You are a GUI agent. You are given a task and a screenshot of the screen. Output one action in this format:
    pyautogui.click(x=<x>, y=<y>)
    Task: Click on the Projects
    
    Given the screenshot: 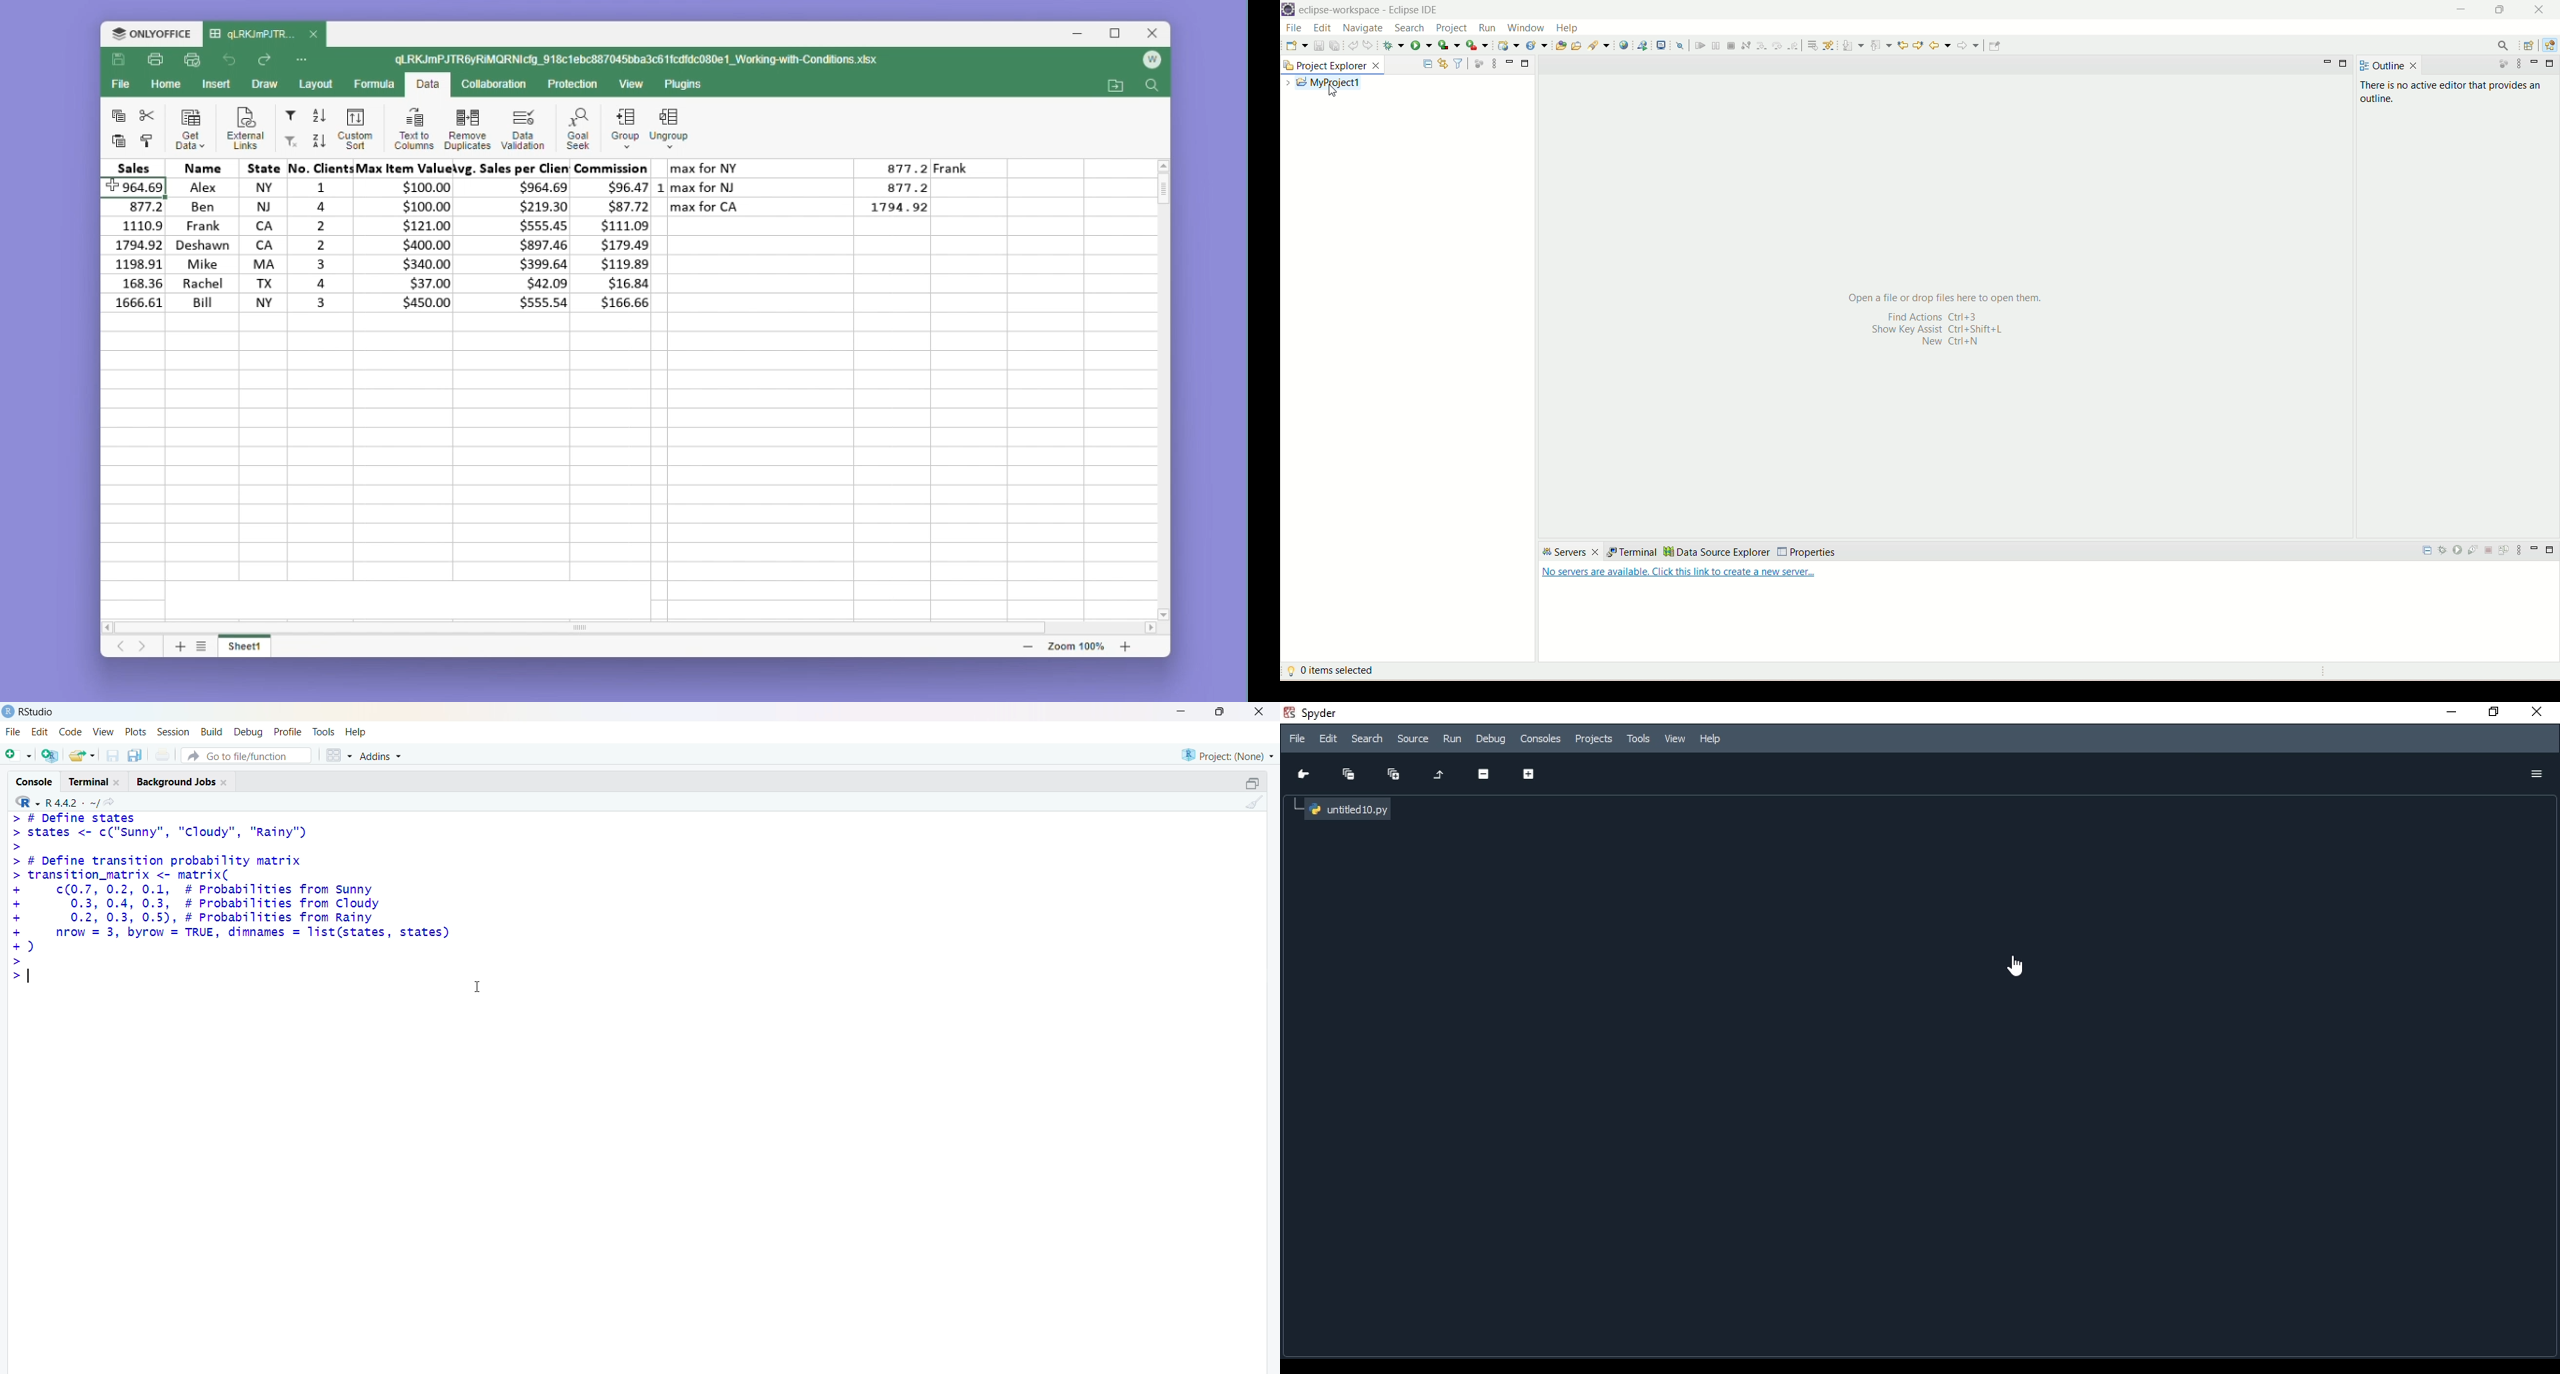 What is the action you would take?
    pyautogui.click(x=1592, y=739)
    